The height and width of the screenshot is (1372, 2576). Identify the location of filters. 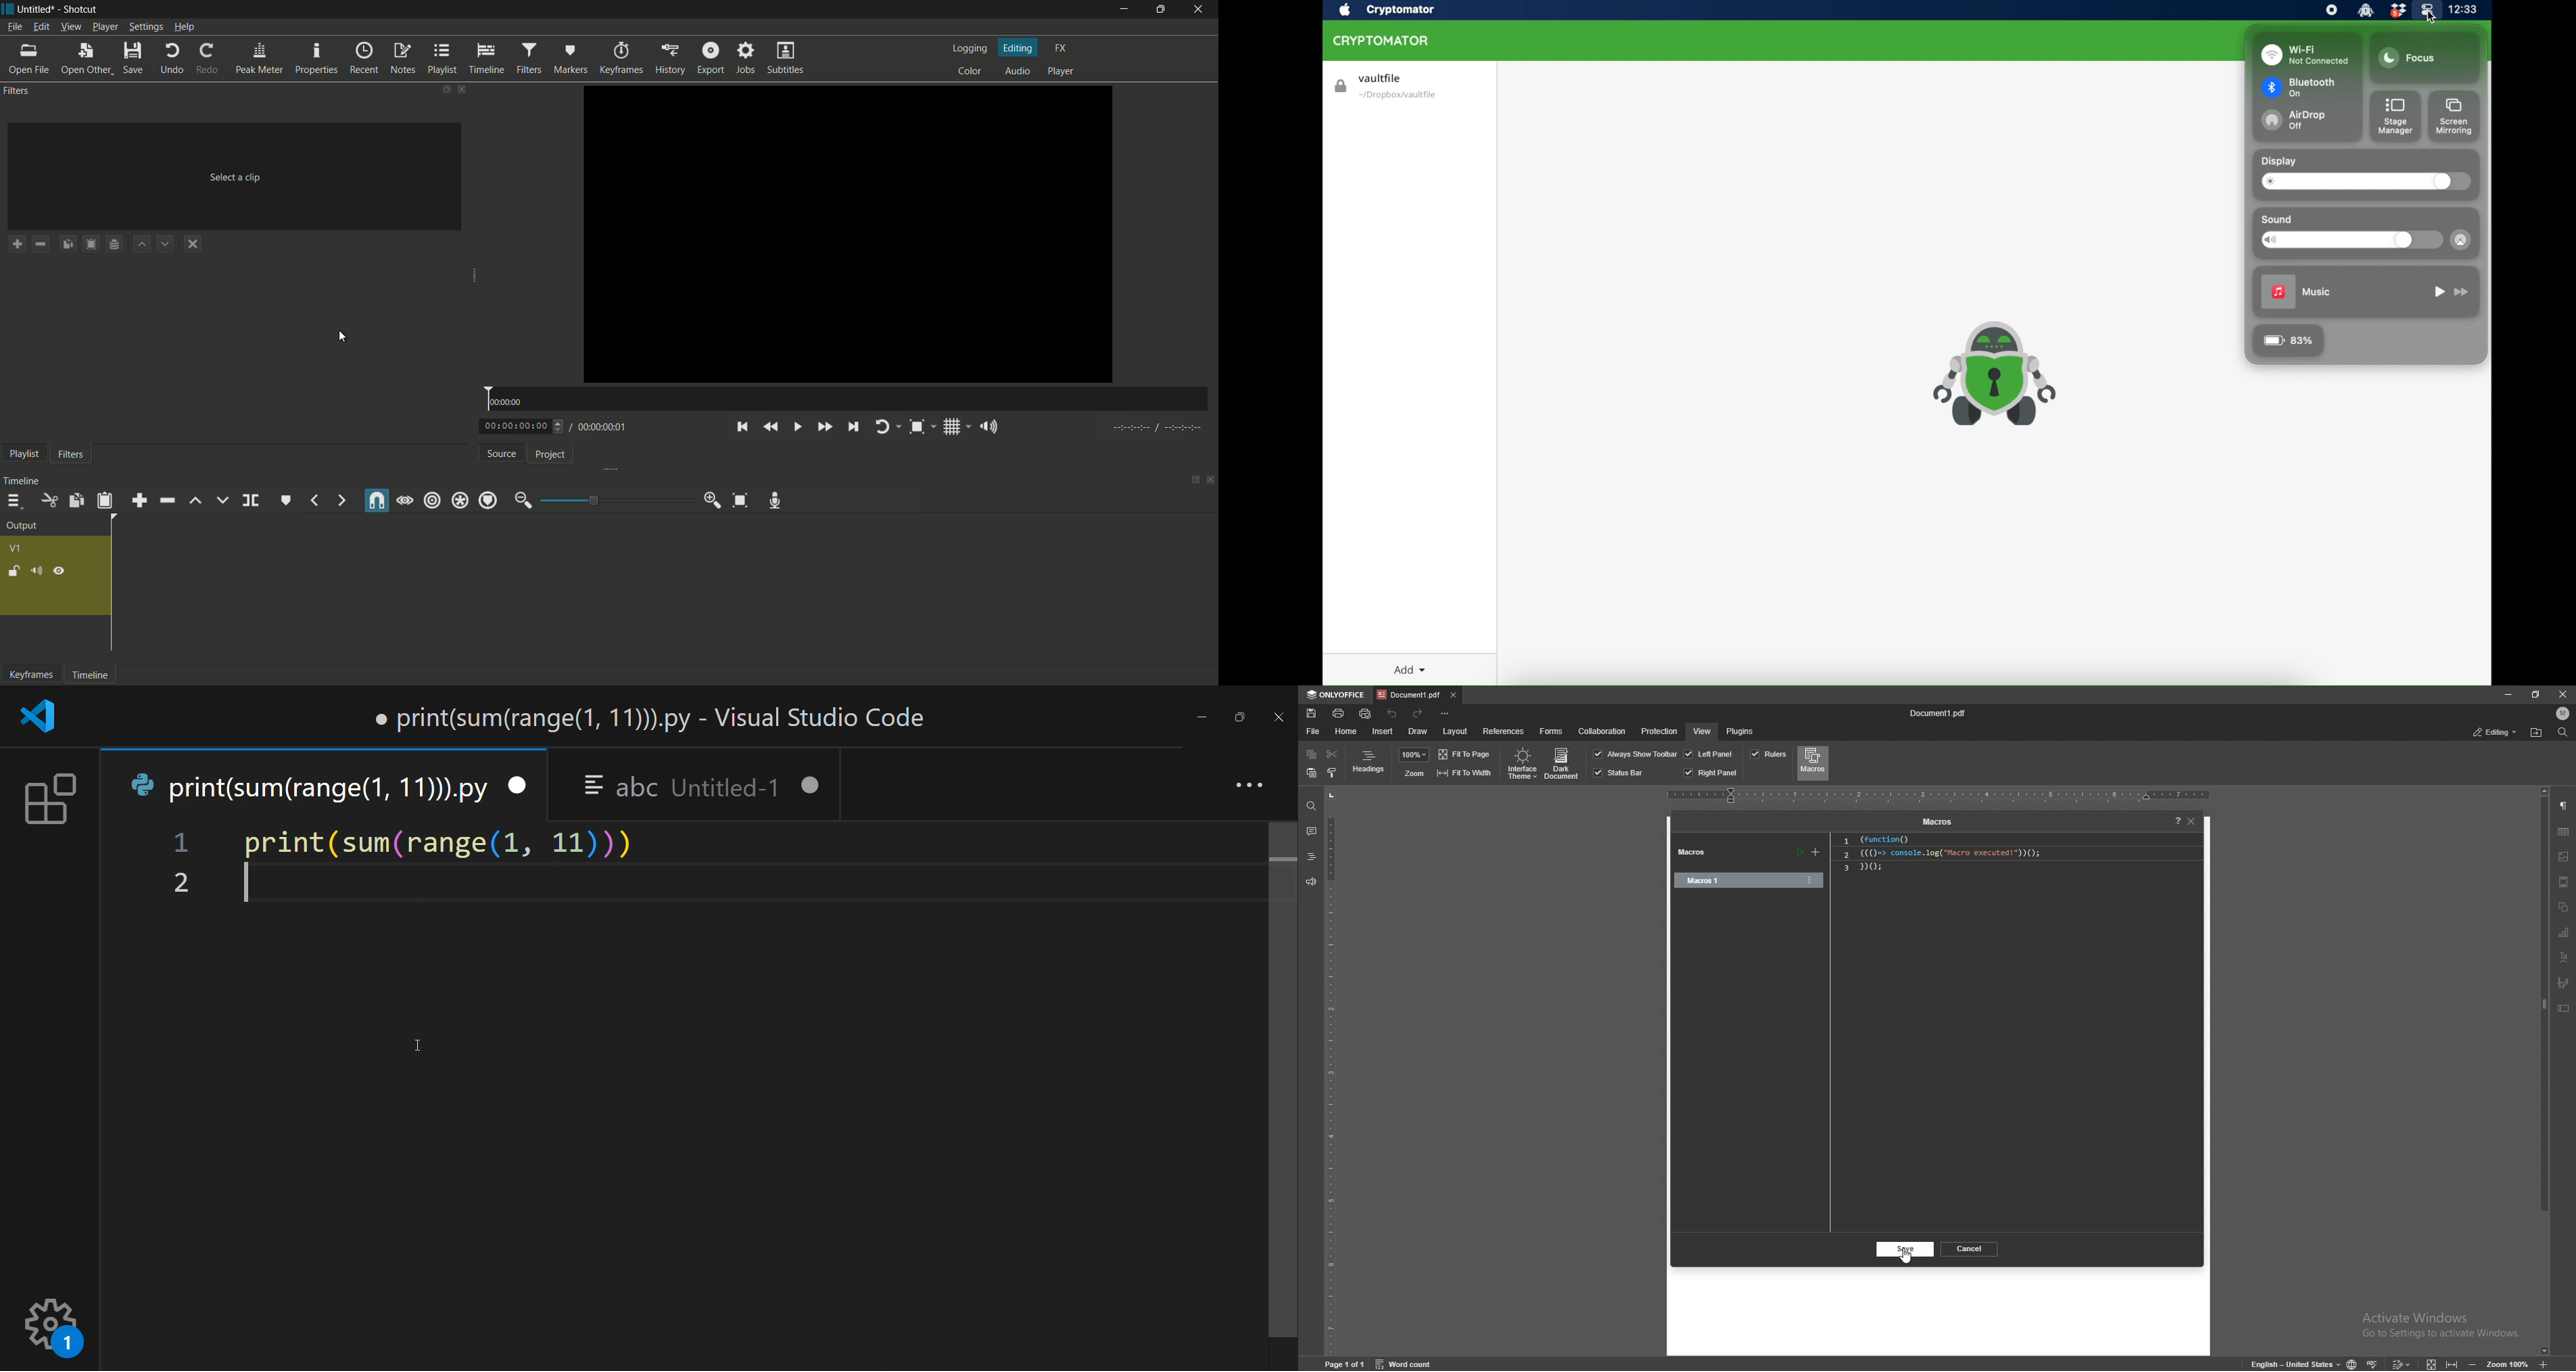
(530, 58).